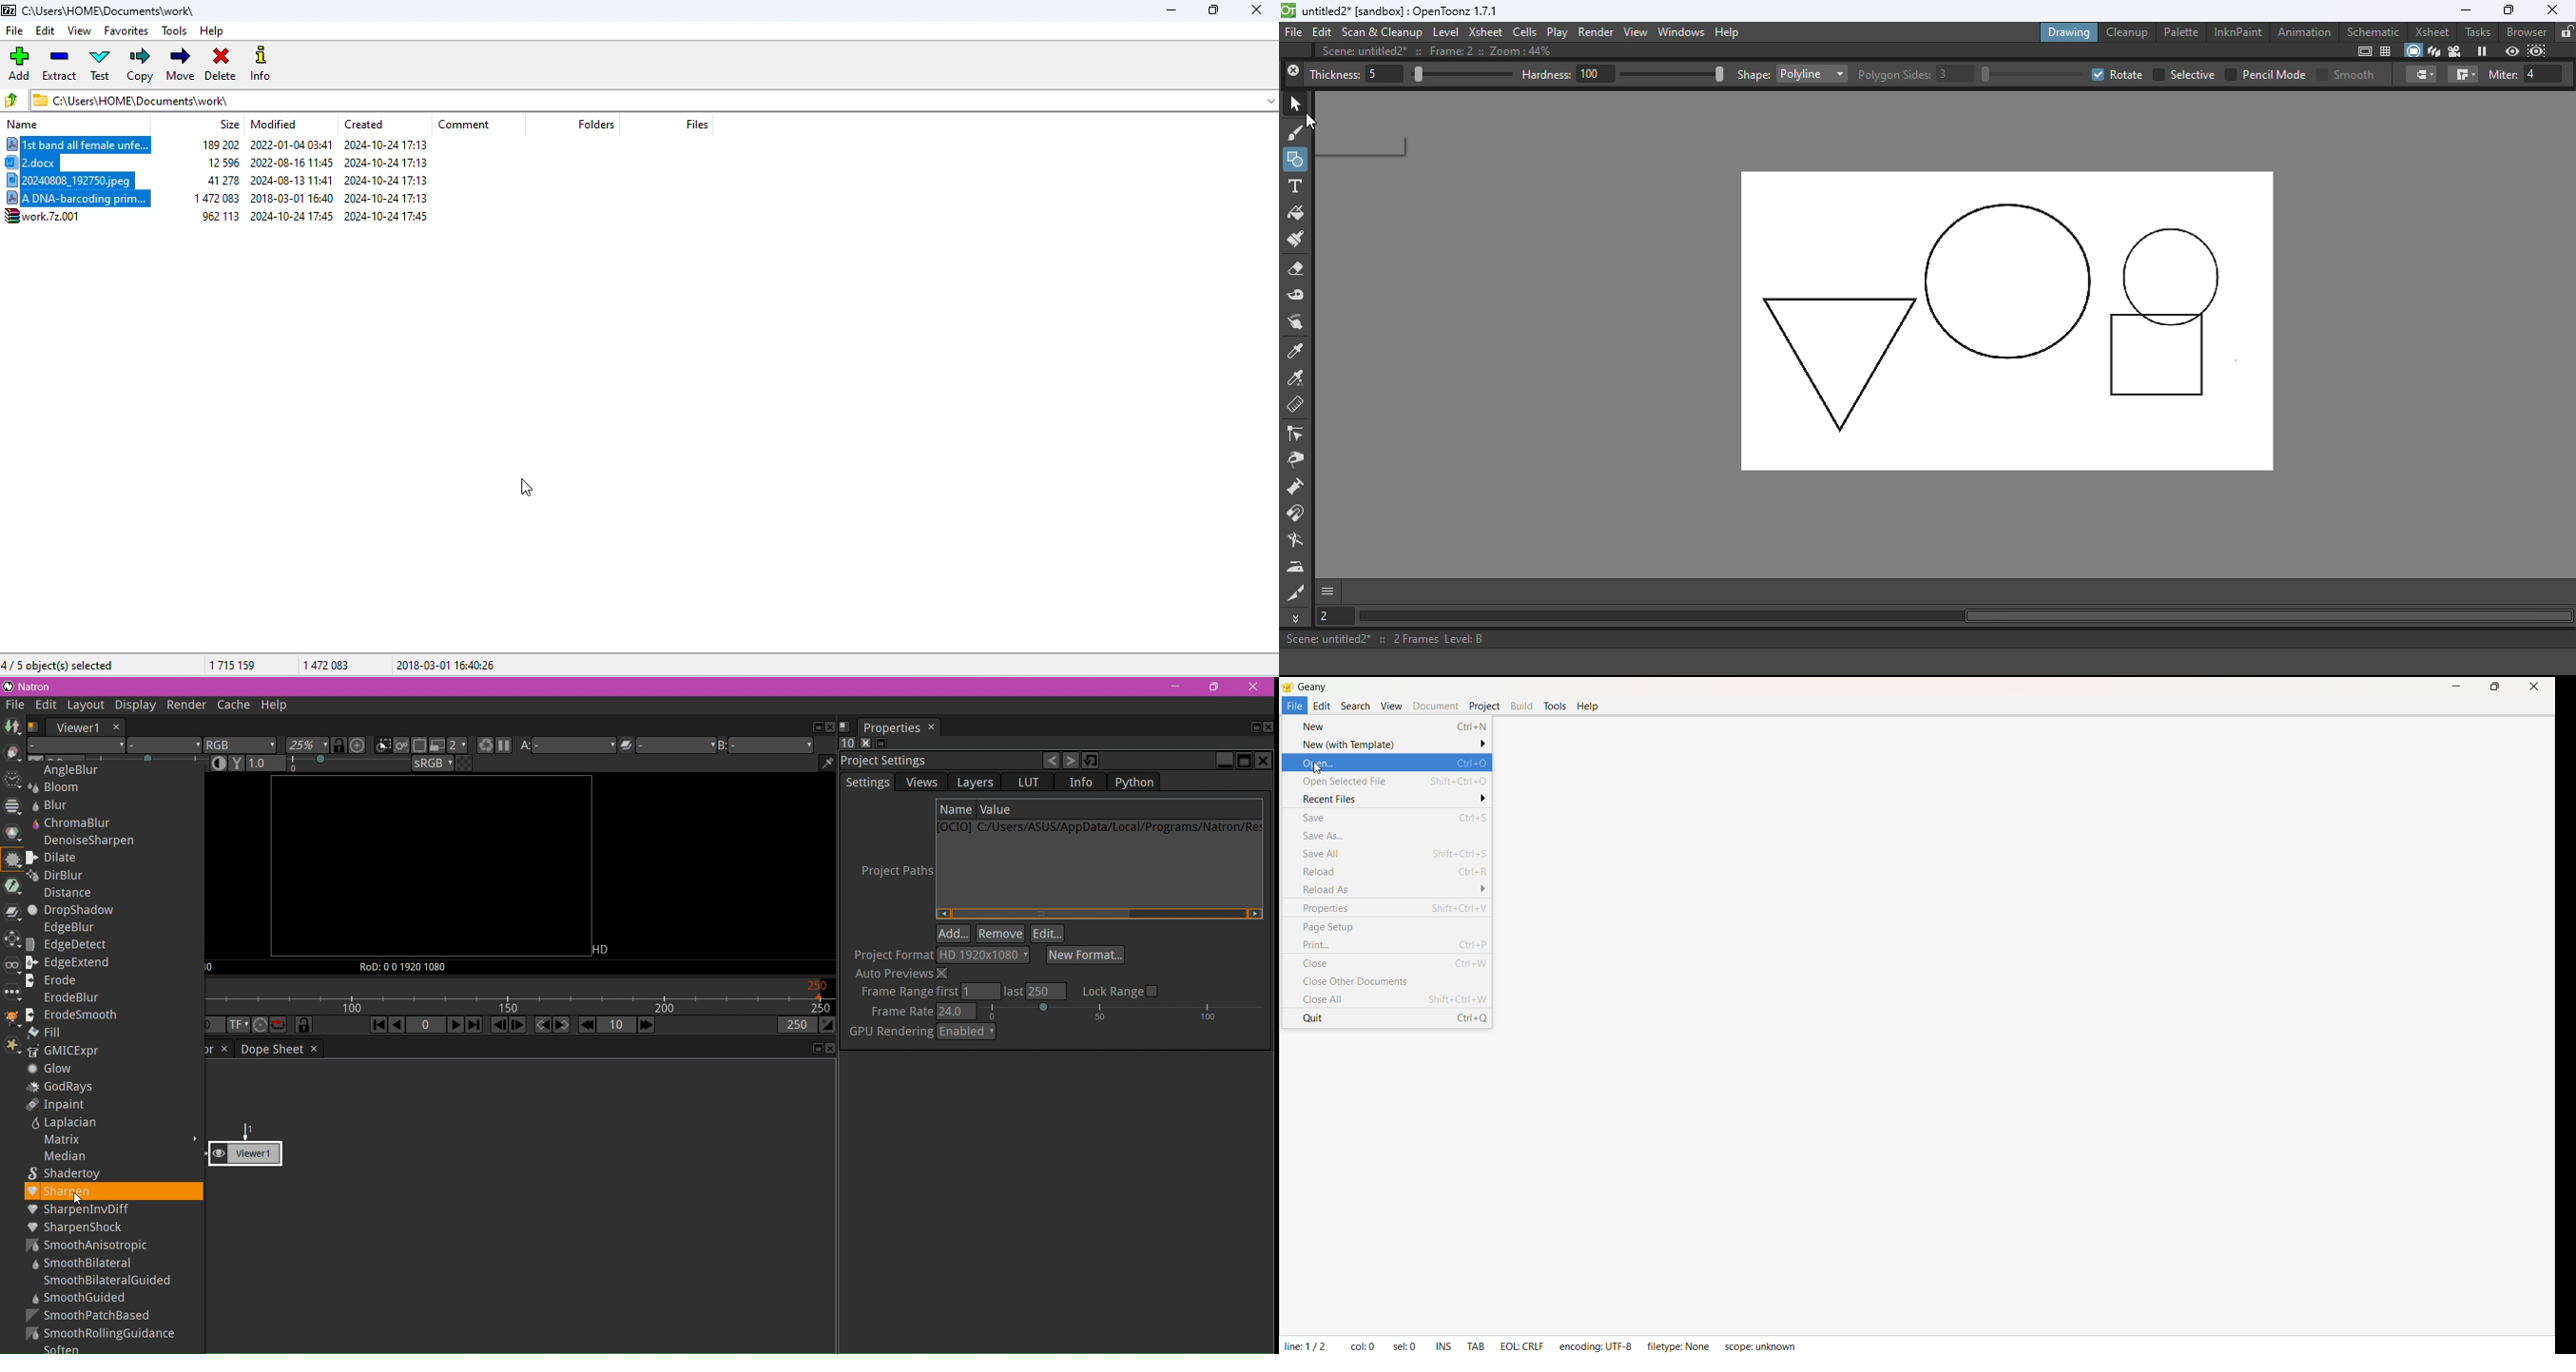 This screenshot has width=2576, height=1372. Describe the element at coordinates (131, 99) in the screenshot. I see `CAUsers\HOME\Documents\work\` at that location.